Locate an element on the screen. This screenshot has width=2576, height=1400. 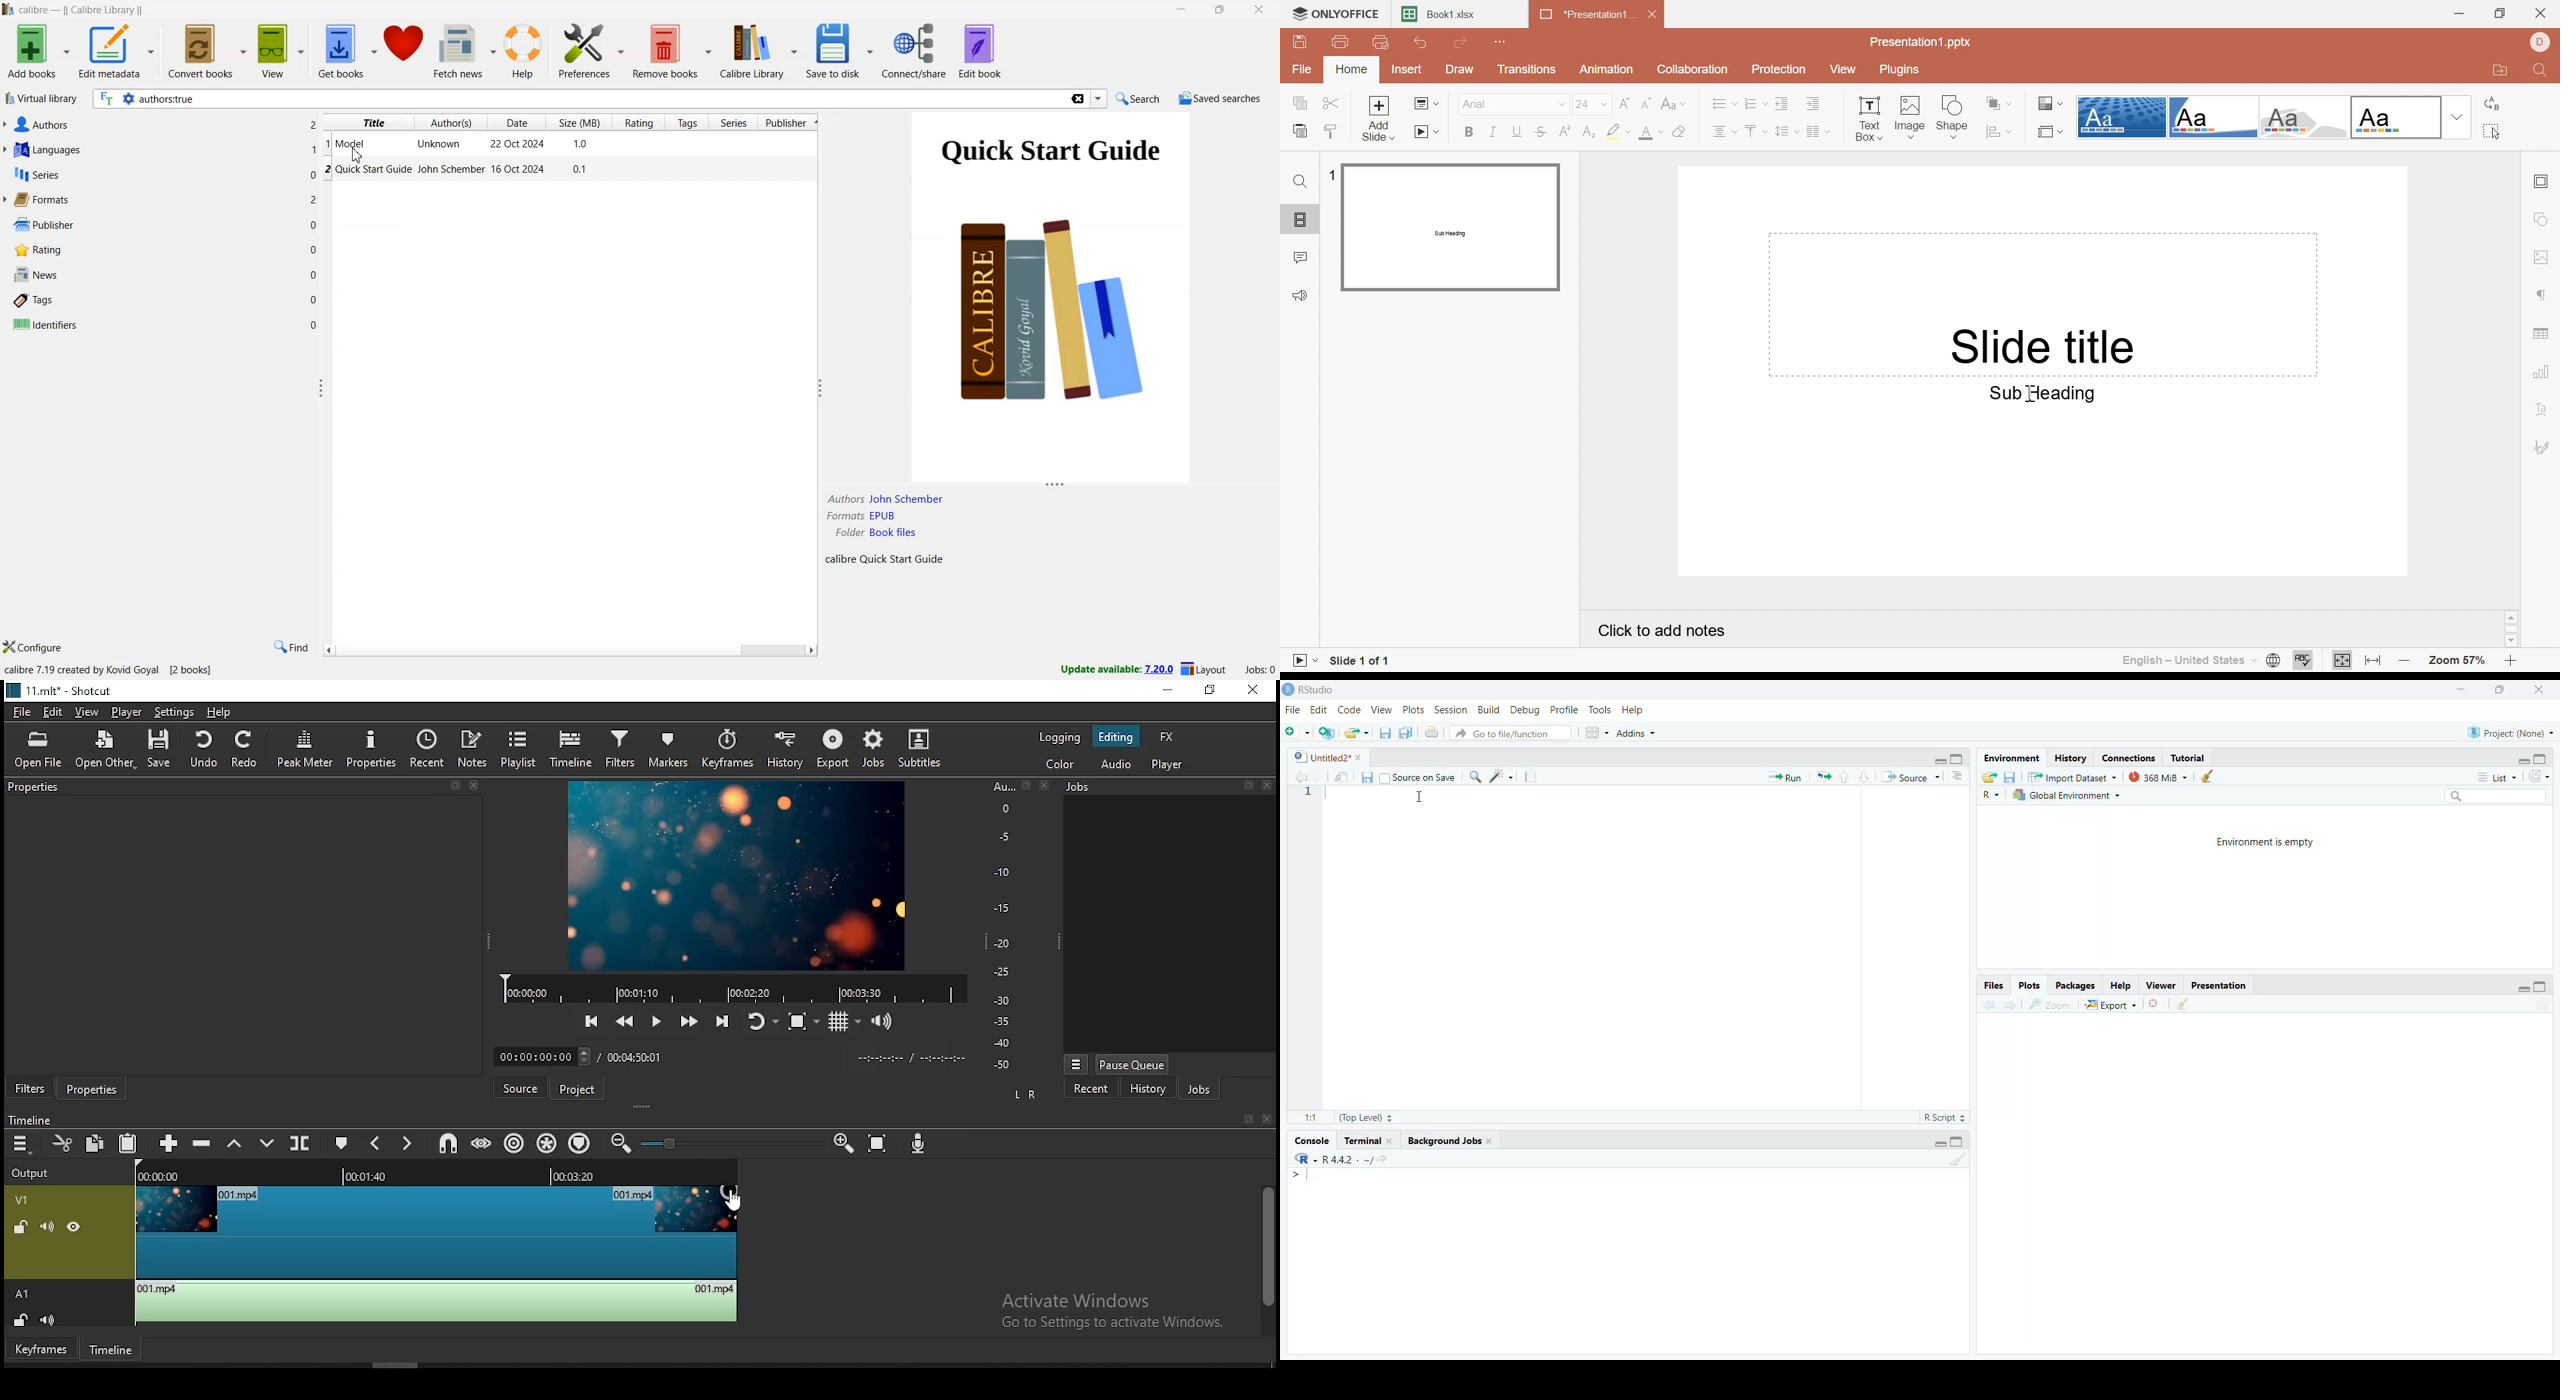
split at playhead is located at coordinates (303, 1142).